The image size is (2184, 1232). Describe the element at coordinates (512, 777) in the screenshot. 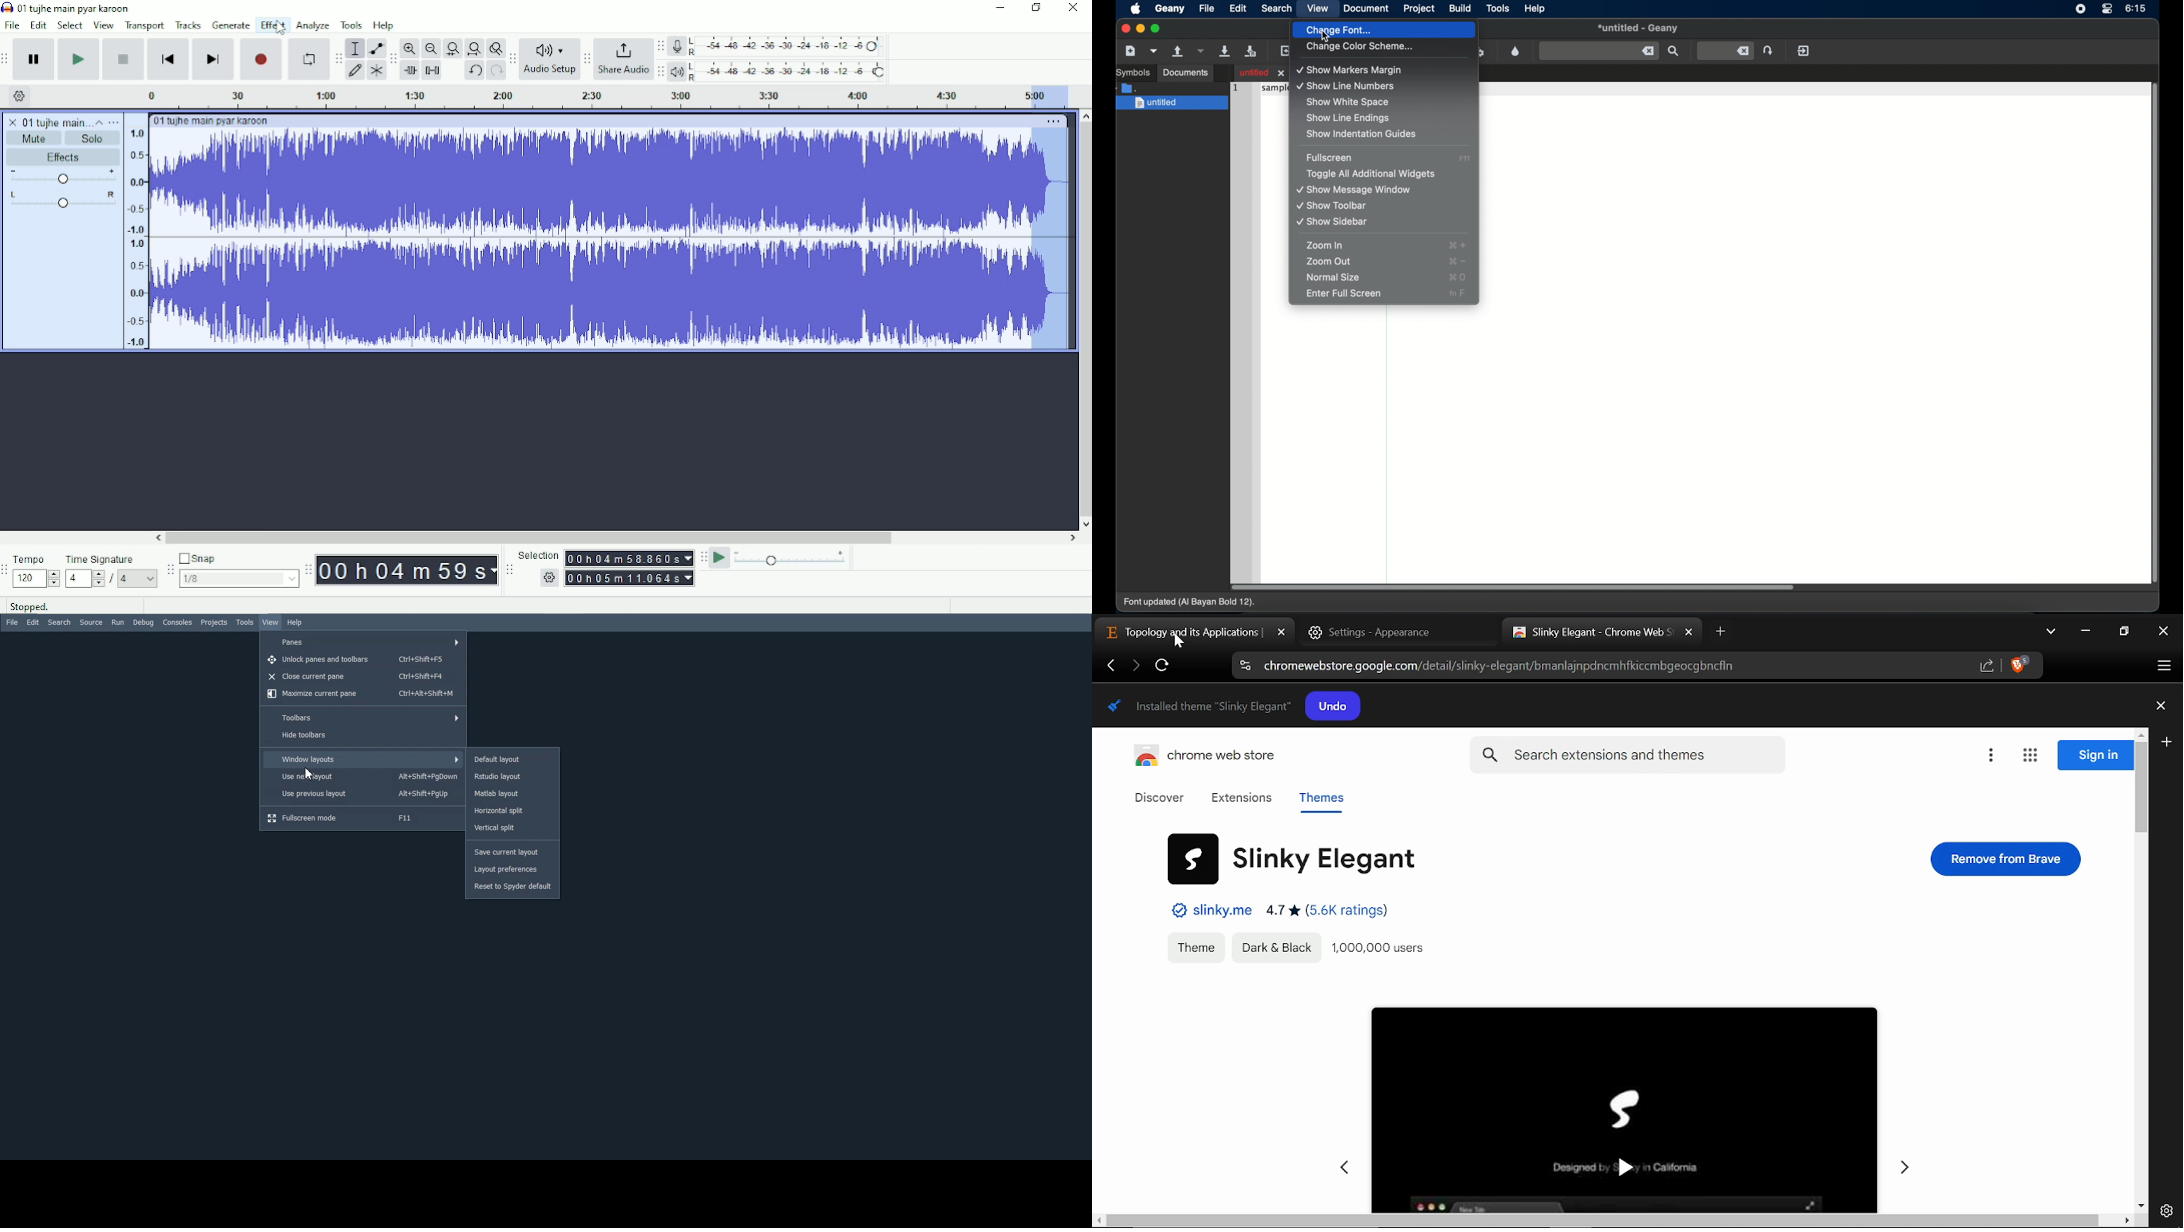

I see `Rstudio layout` at that location.